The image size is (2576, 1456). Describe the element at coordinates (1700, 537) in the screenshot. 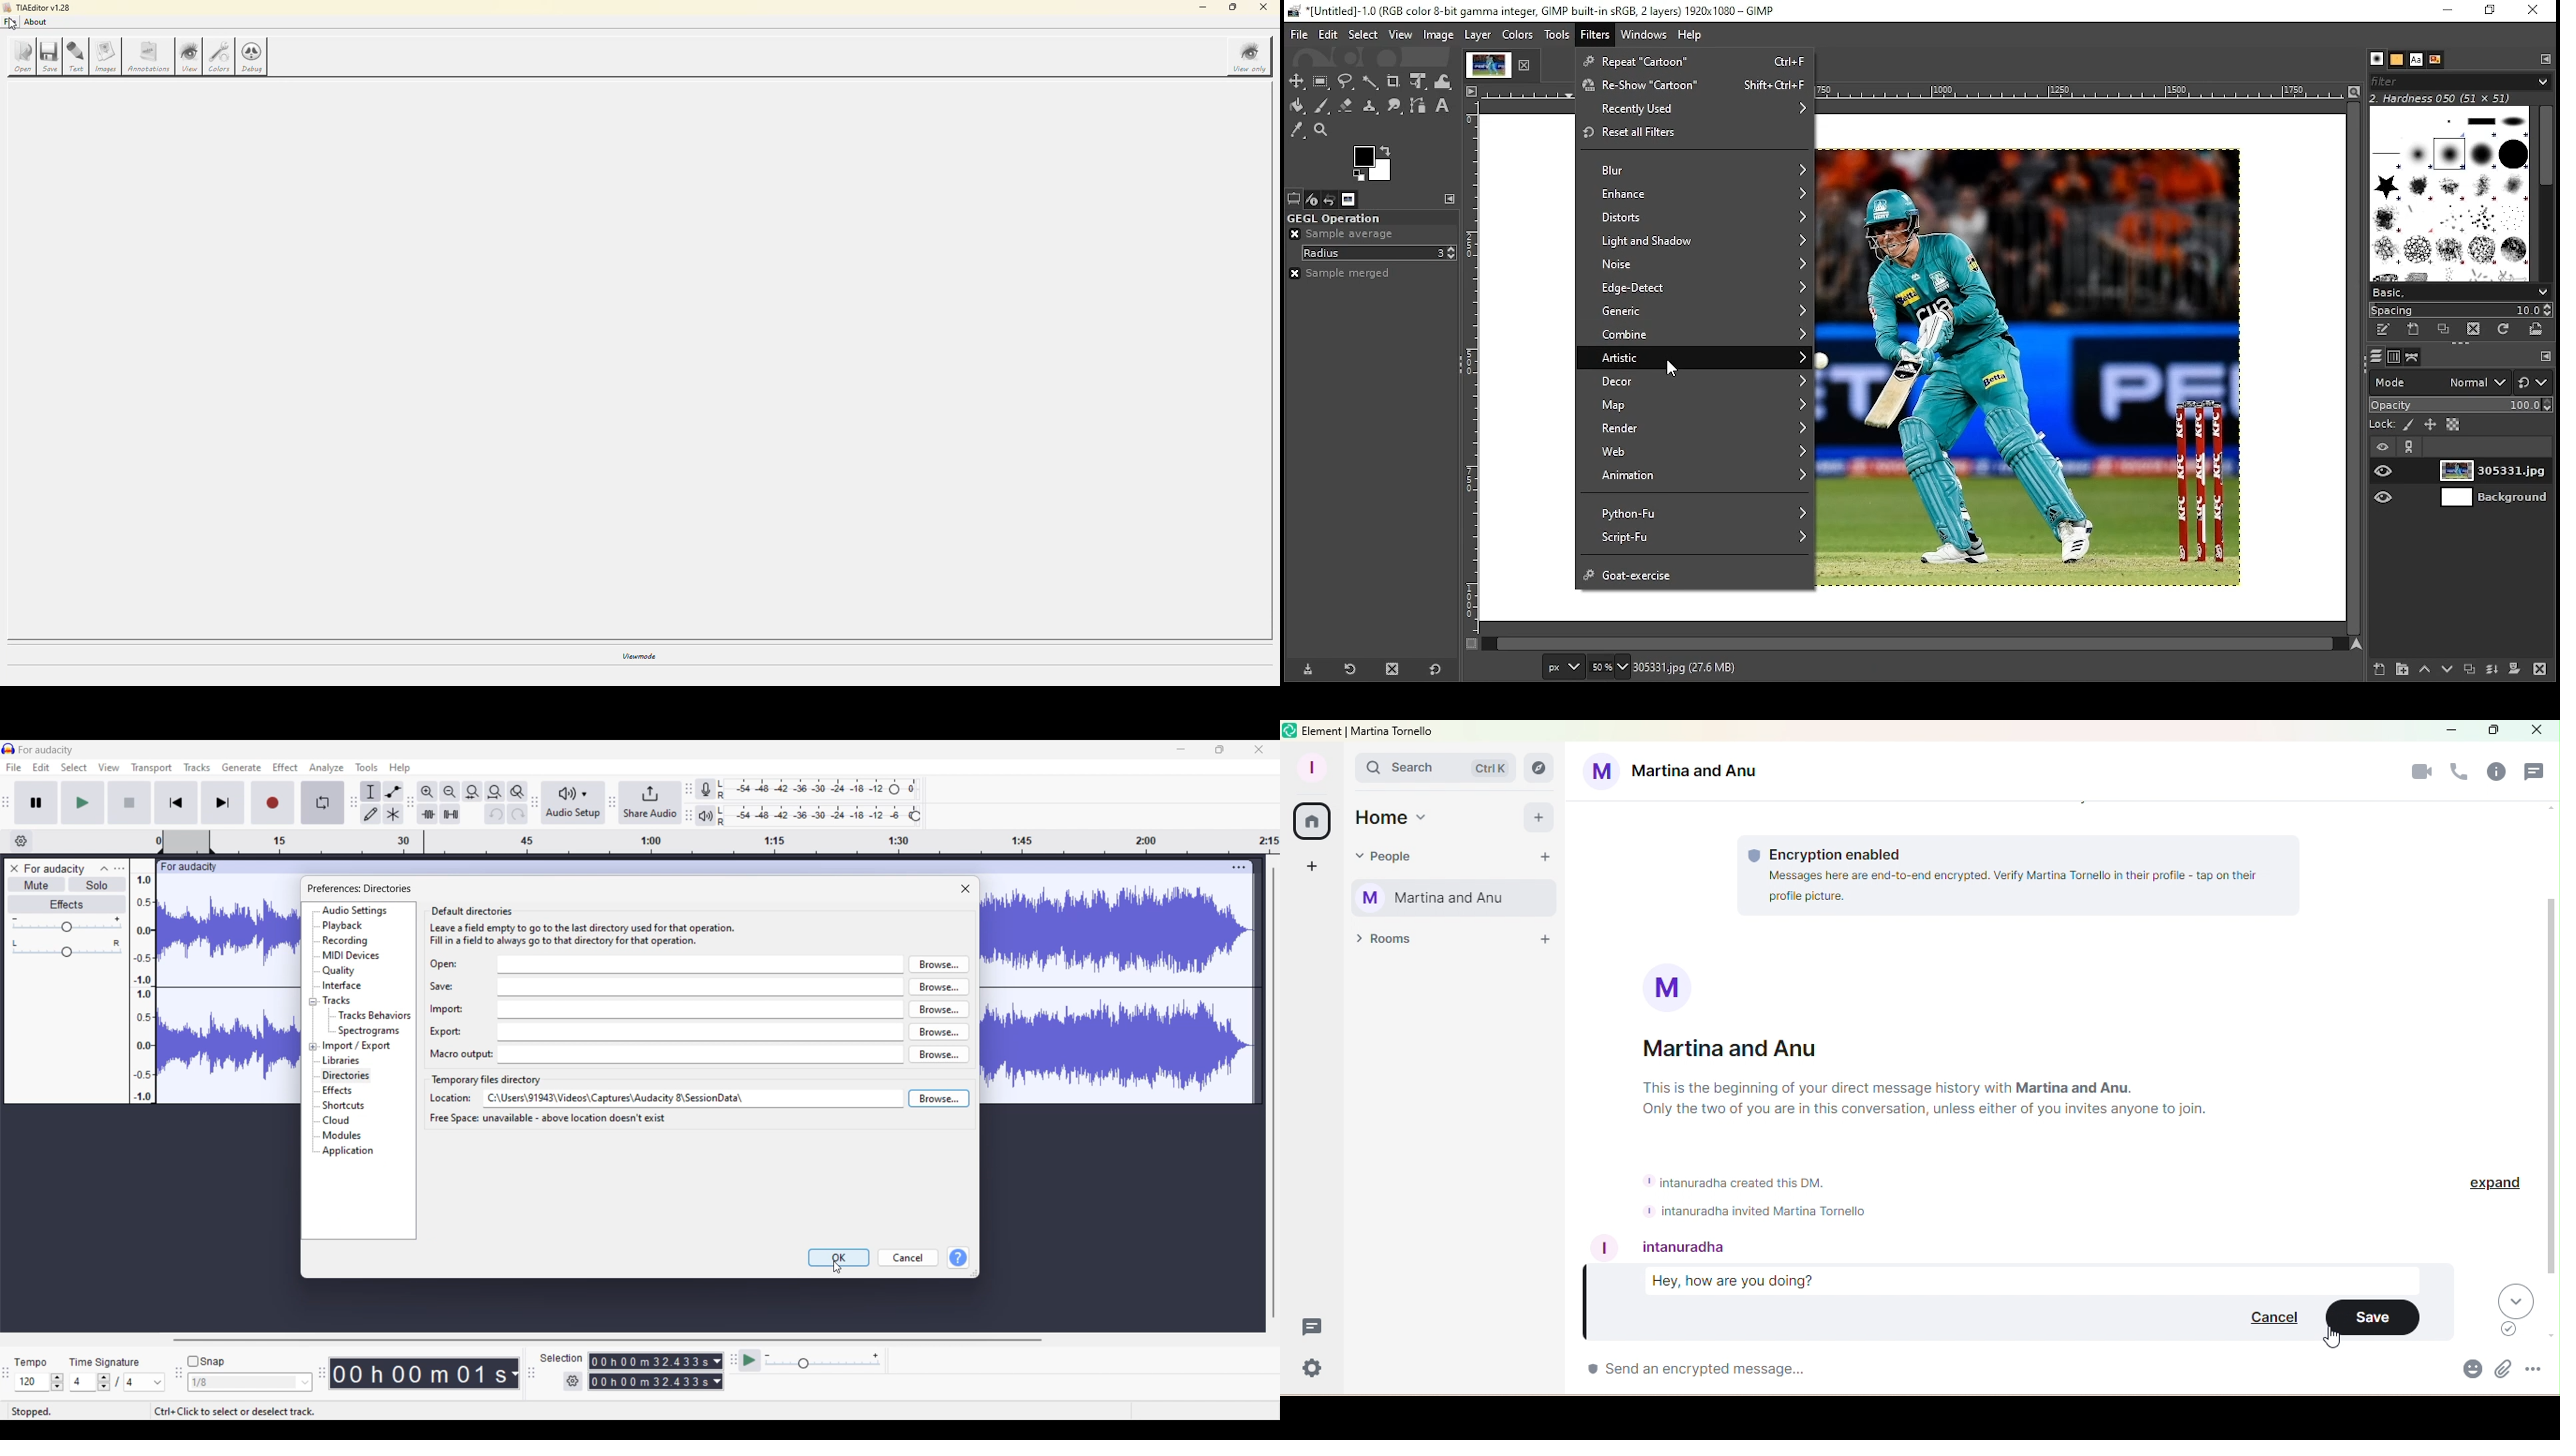

I see `script fu` at that location.